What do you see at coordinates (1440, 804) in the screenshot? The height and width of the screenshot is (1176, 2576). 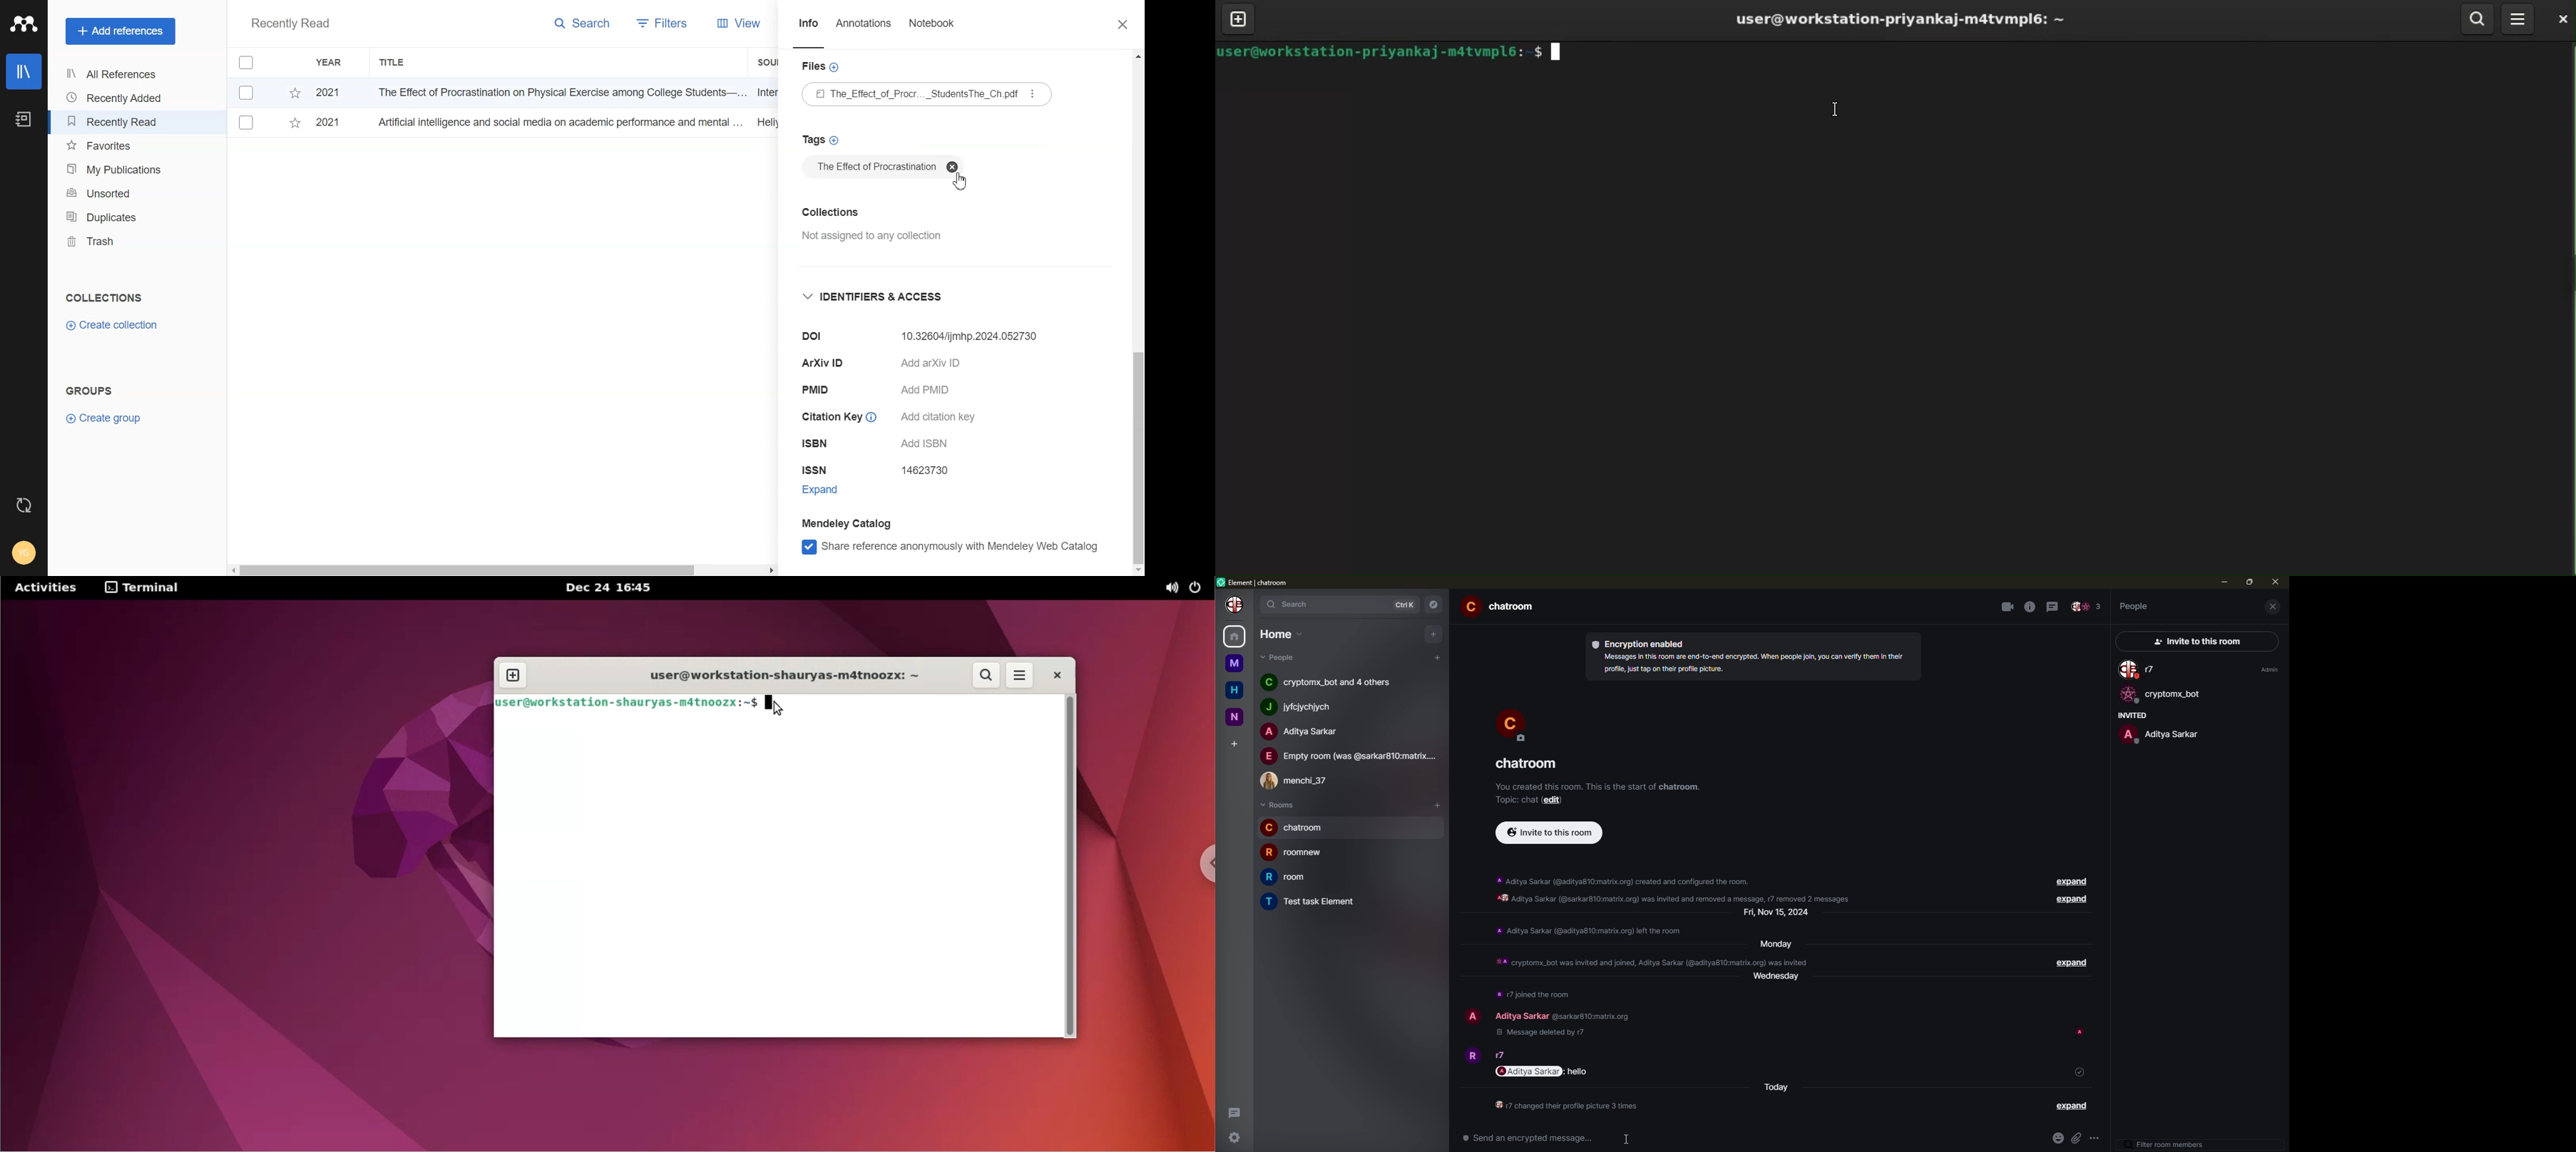 I see `add` at bounding box center [1440, 804].